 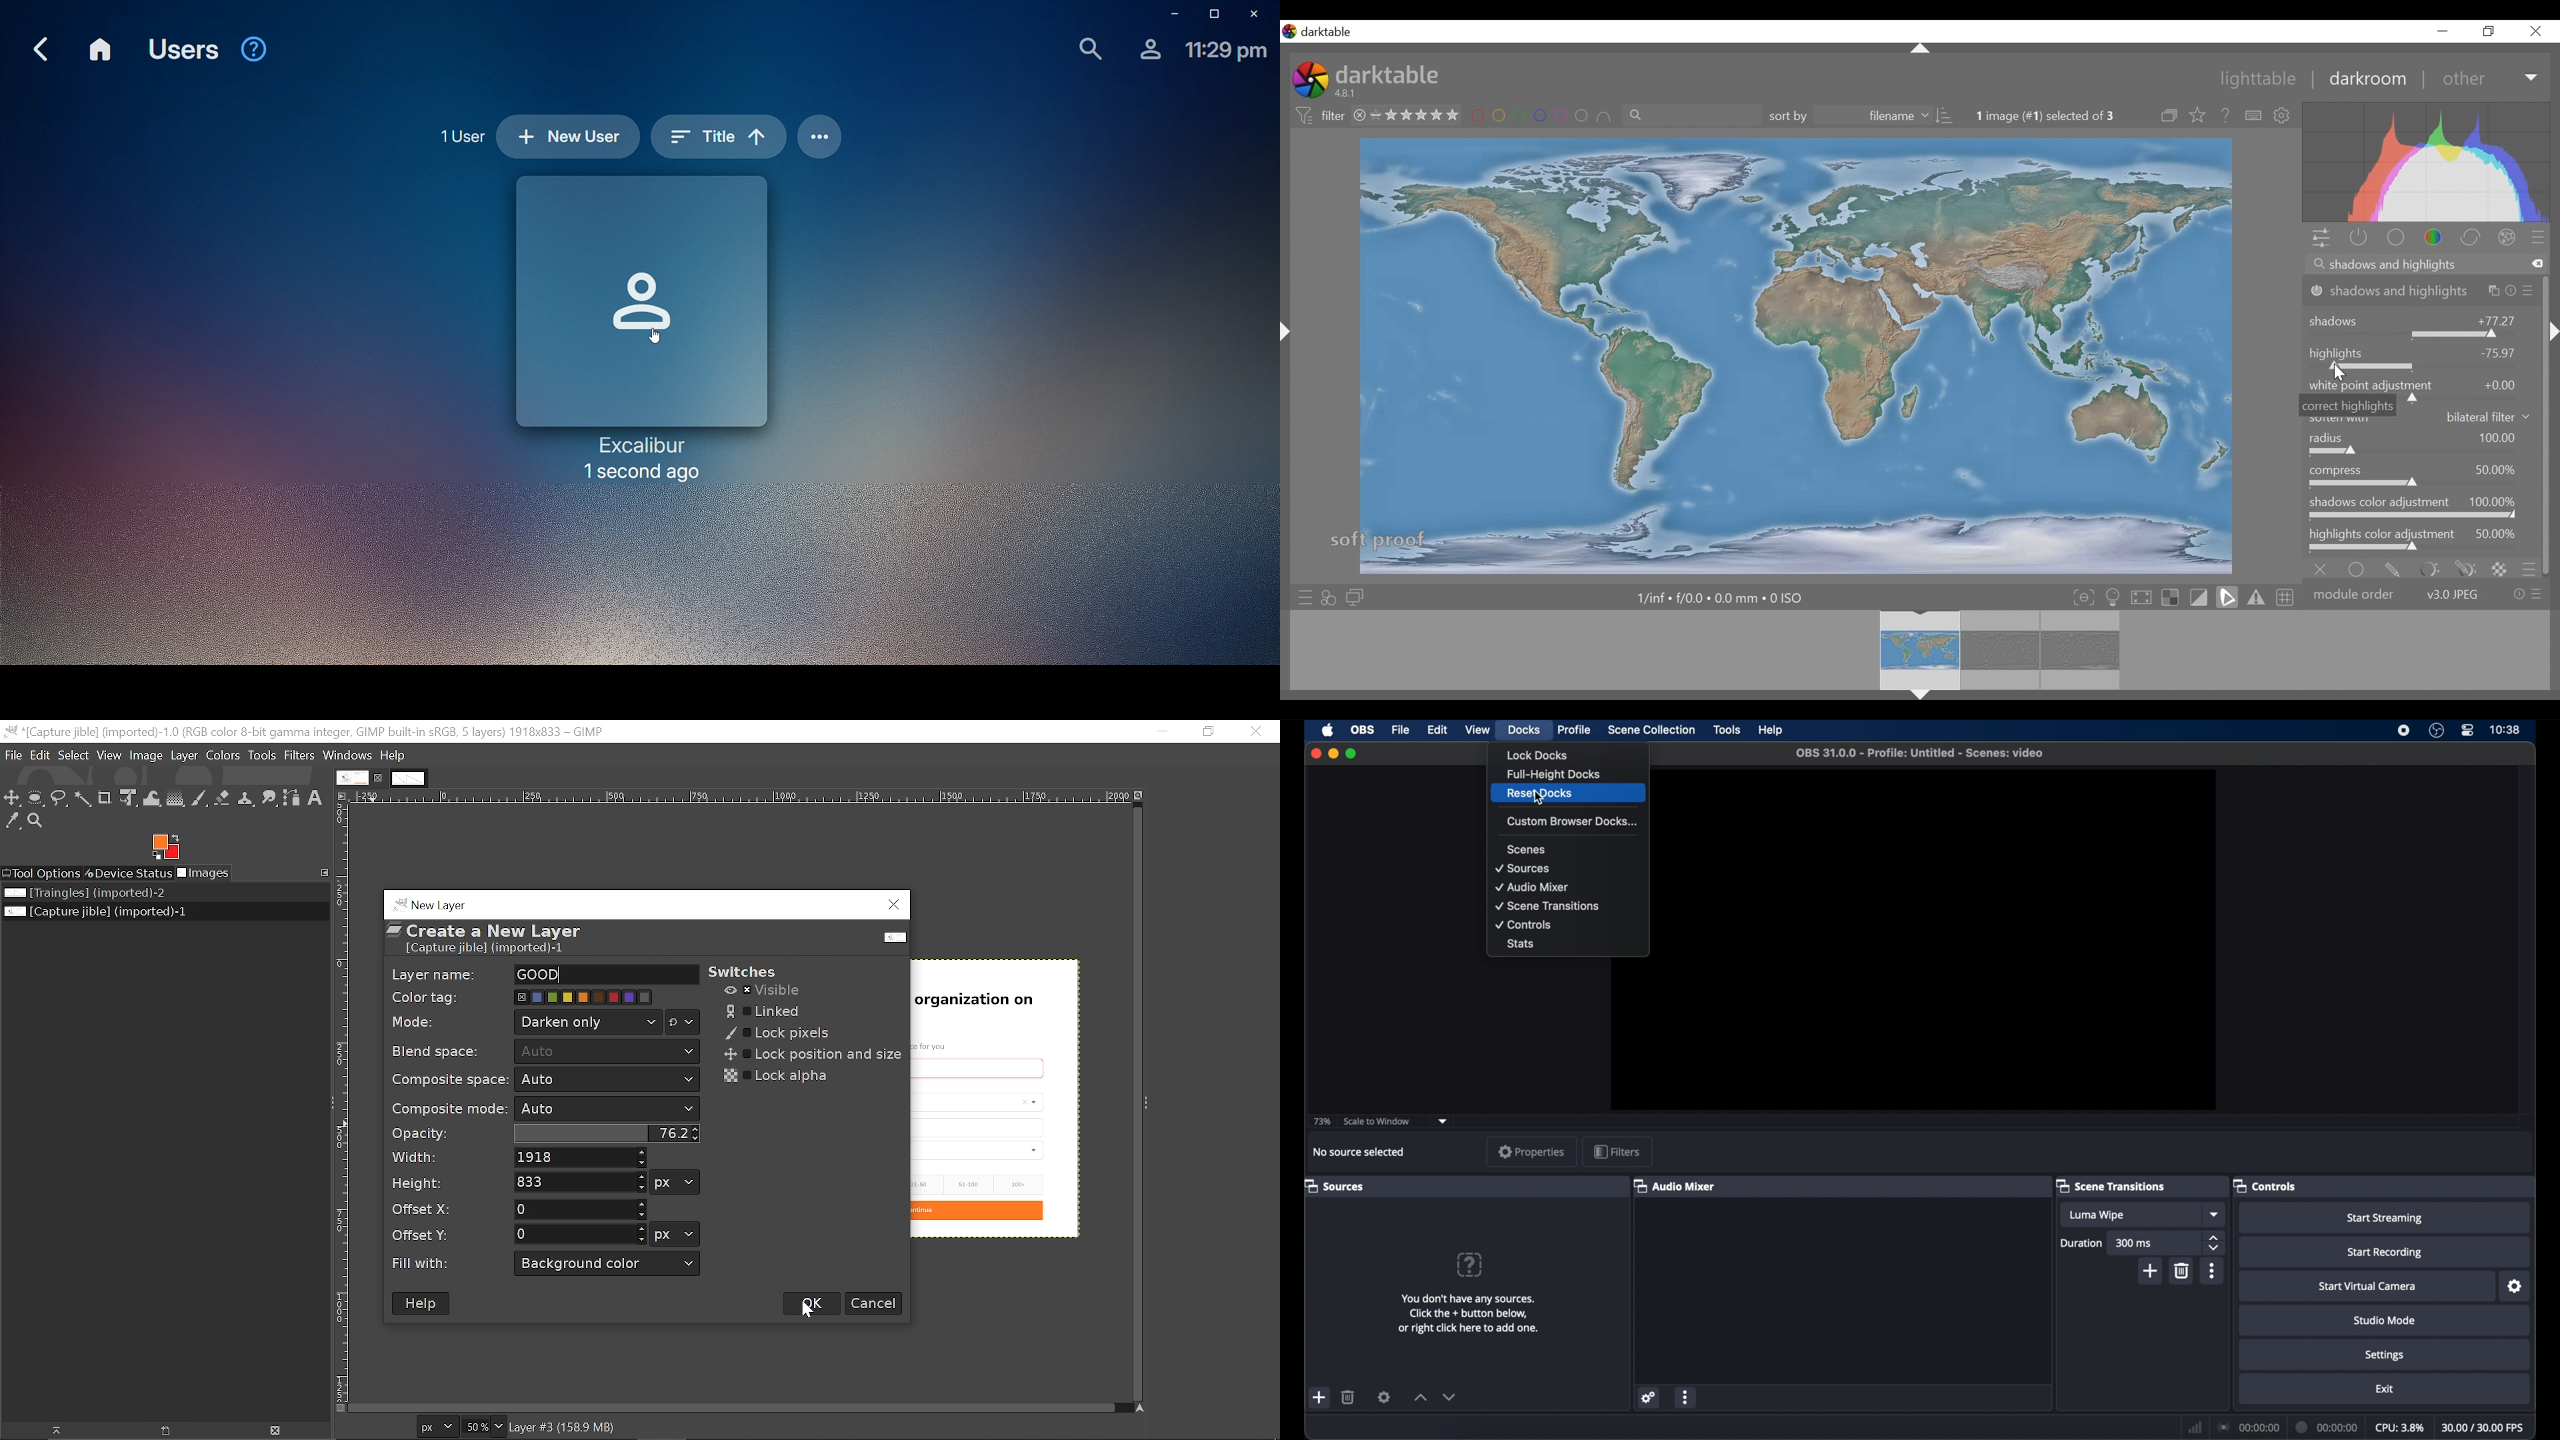 What do you see at coordinates (2348, 405) in the screenshot?
I see `correct highlights tooltip` at bounding box center [2348, 405].